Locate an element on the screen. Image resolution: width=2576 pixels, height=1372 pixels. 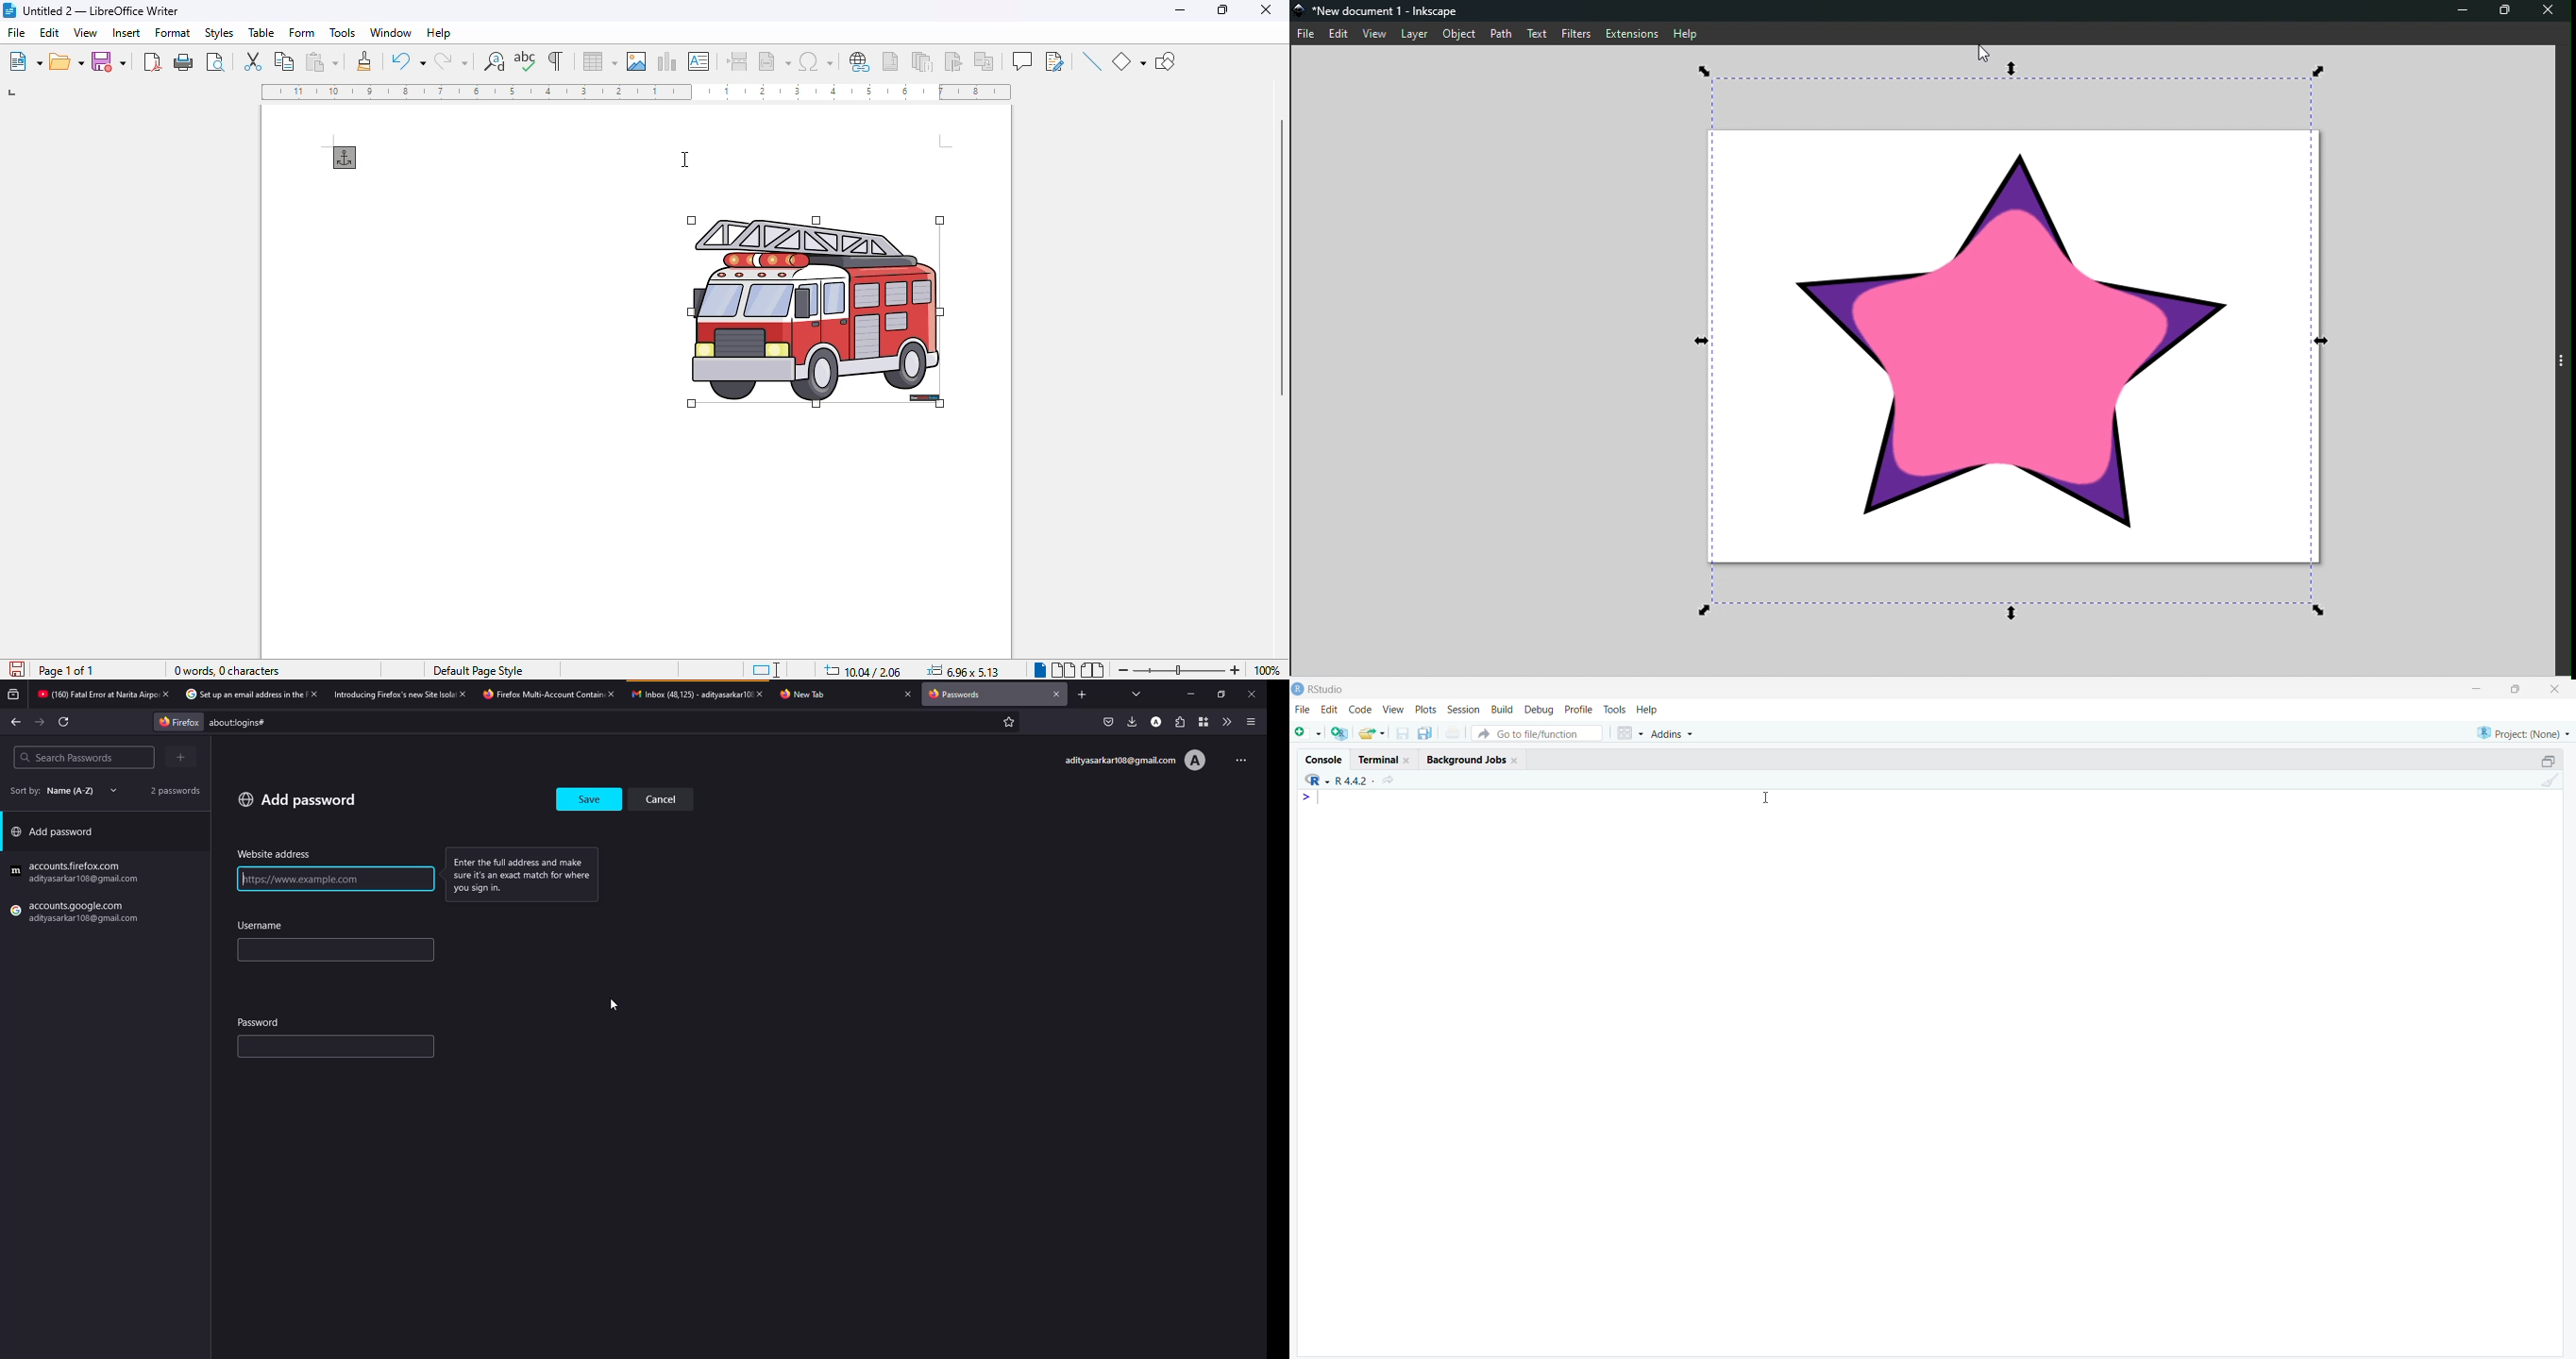
account is located at coordinates (1134, 761).